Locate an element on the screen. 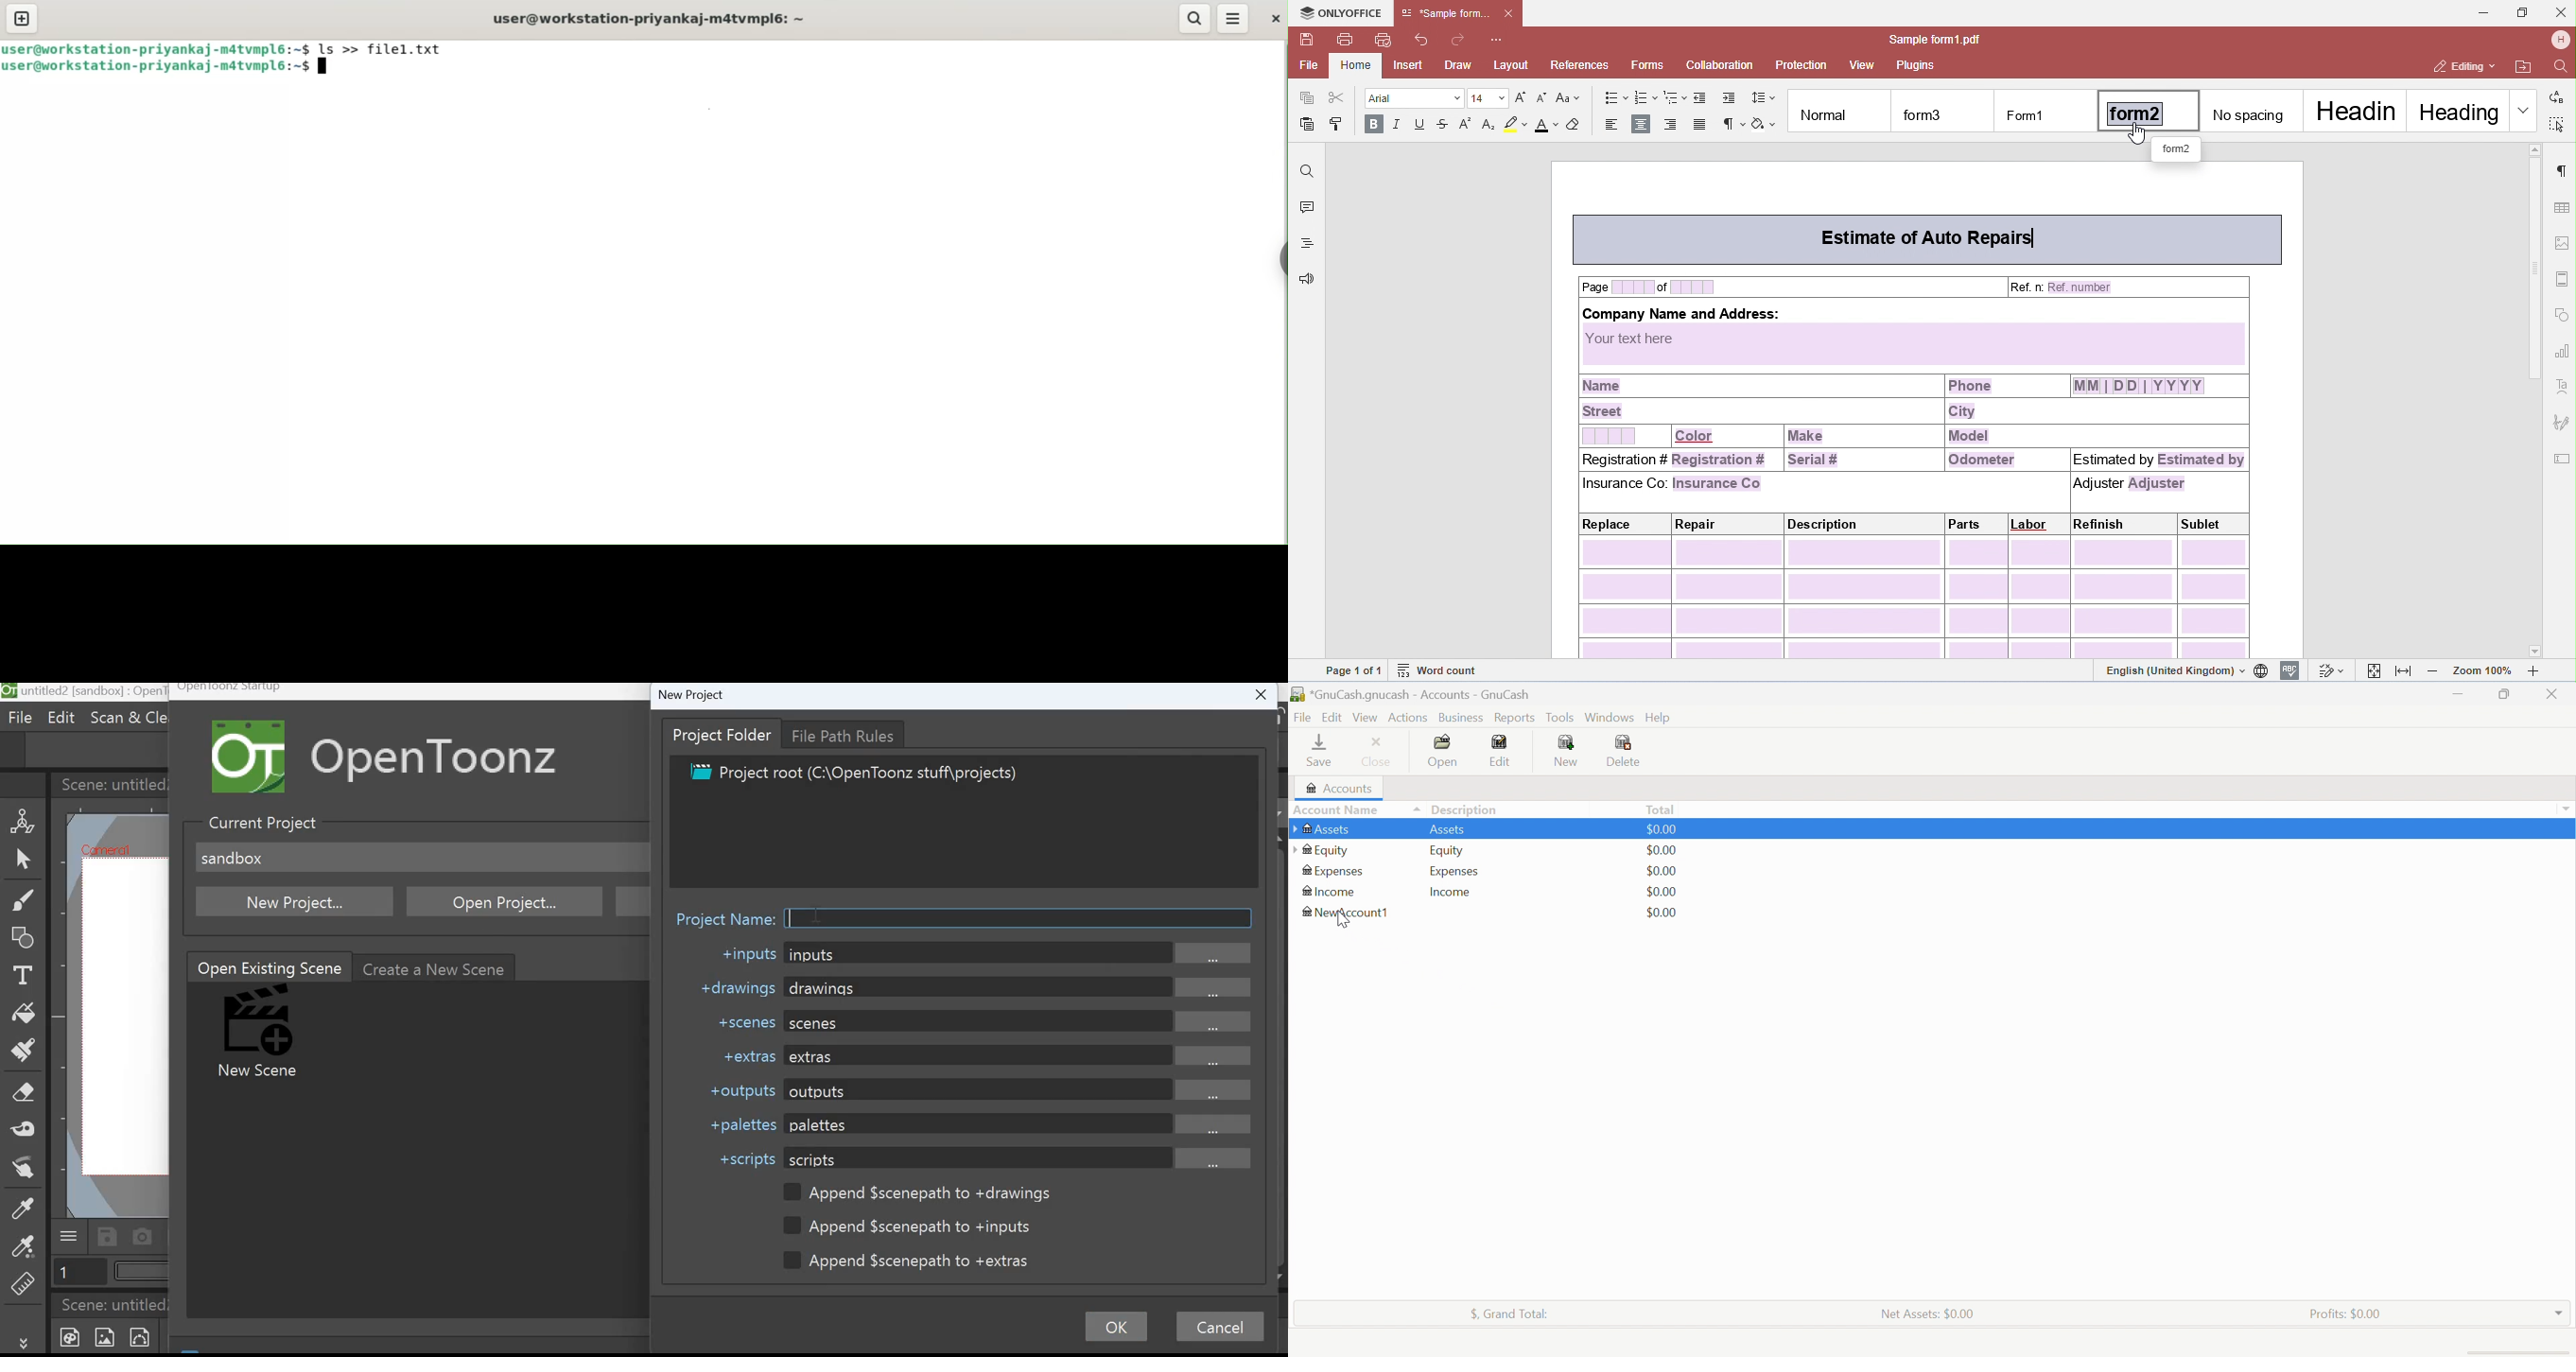 Image resolution: width=2576 pixels, height=1372 pixels. Assets is located at coordinates (1452, 830).